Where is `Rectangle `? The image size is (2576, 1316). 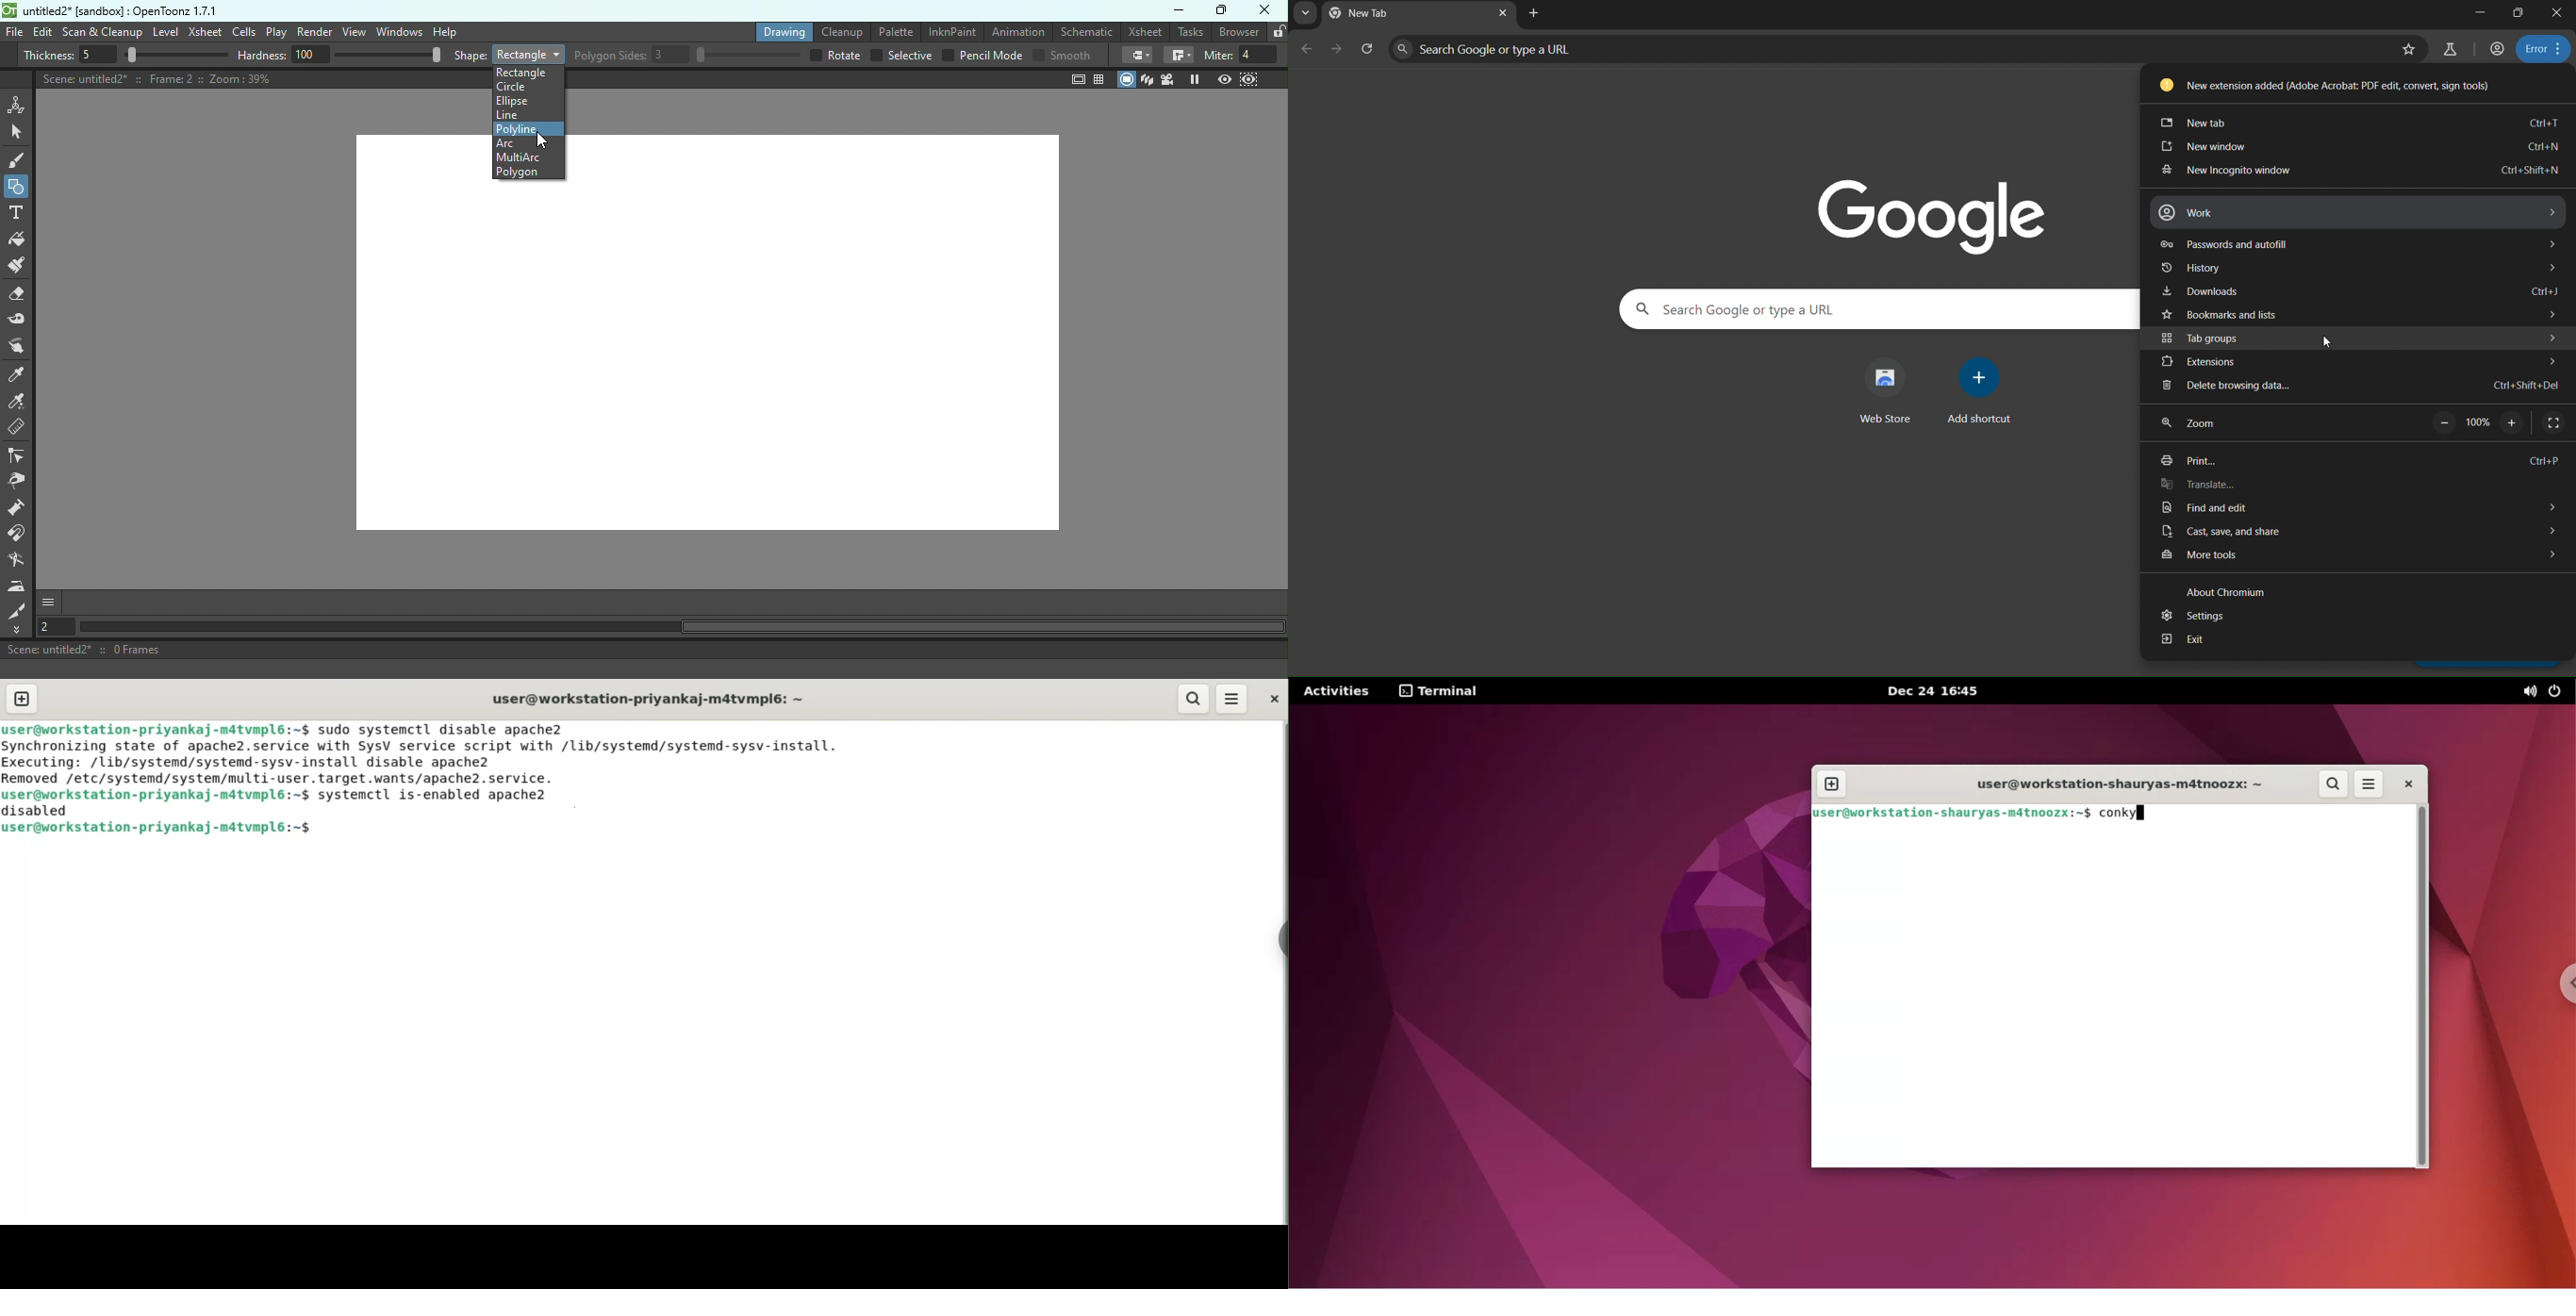 Rectangle  is located at coordinates (524, 73).